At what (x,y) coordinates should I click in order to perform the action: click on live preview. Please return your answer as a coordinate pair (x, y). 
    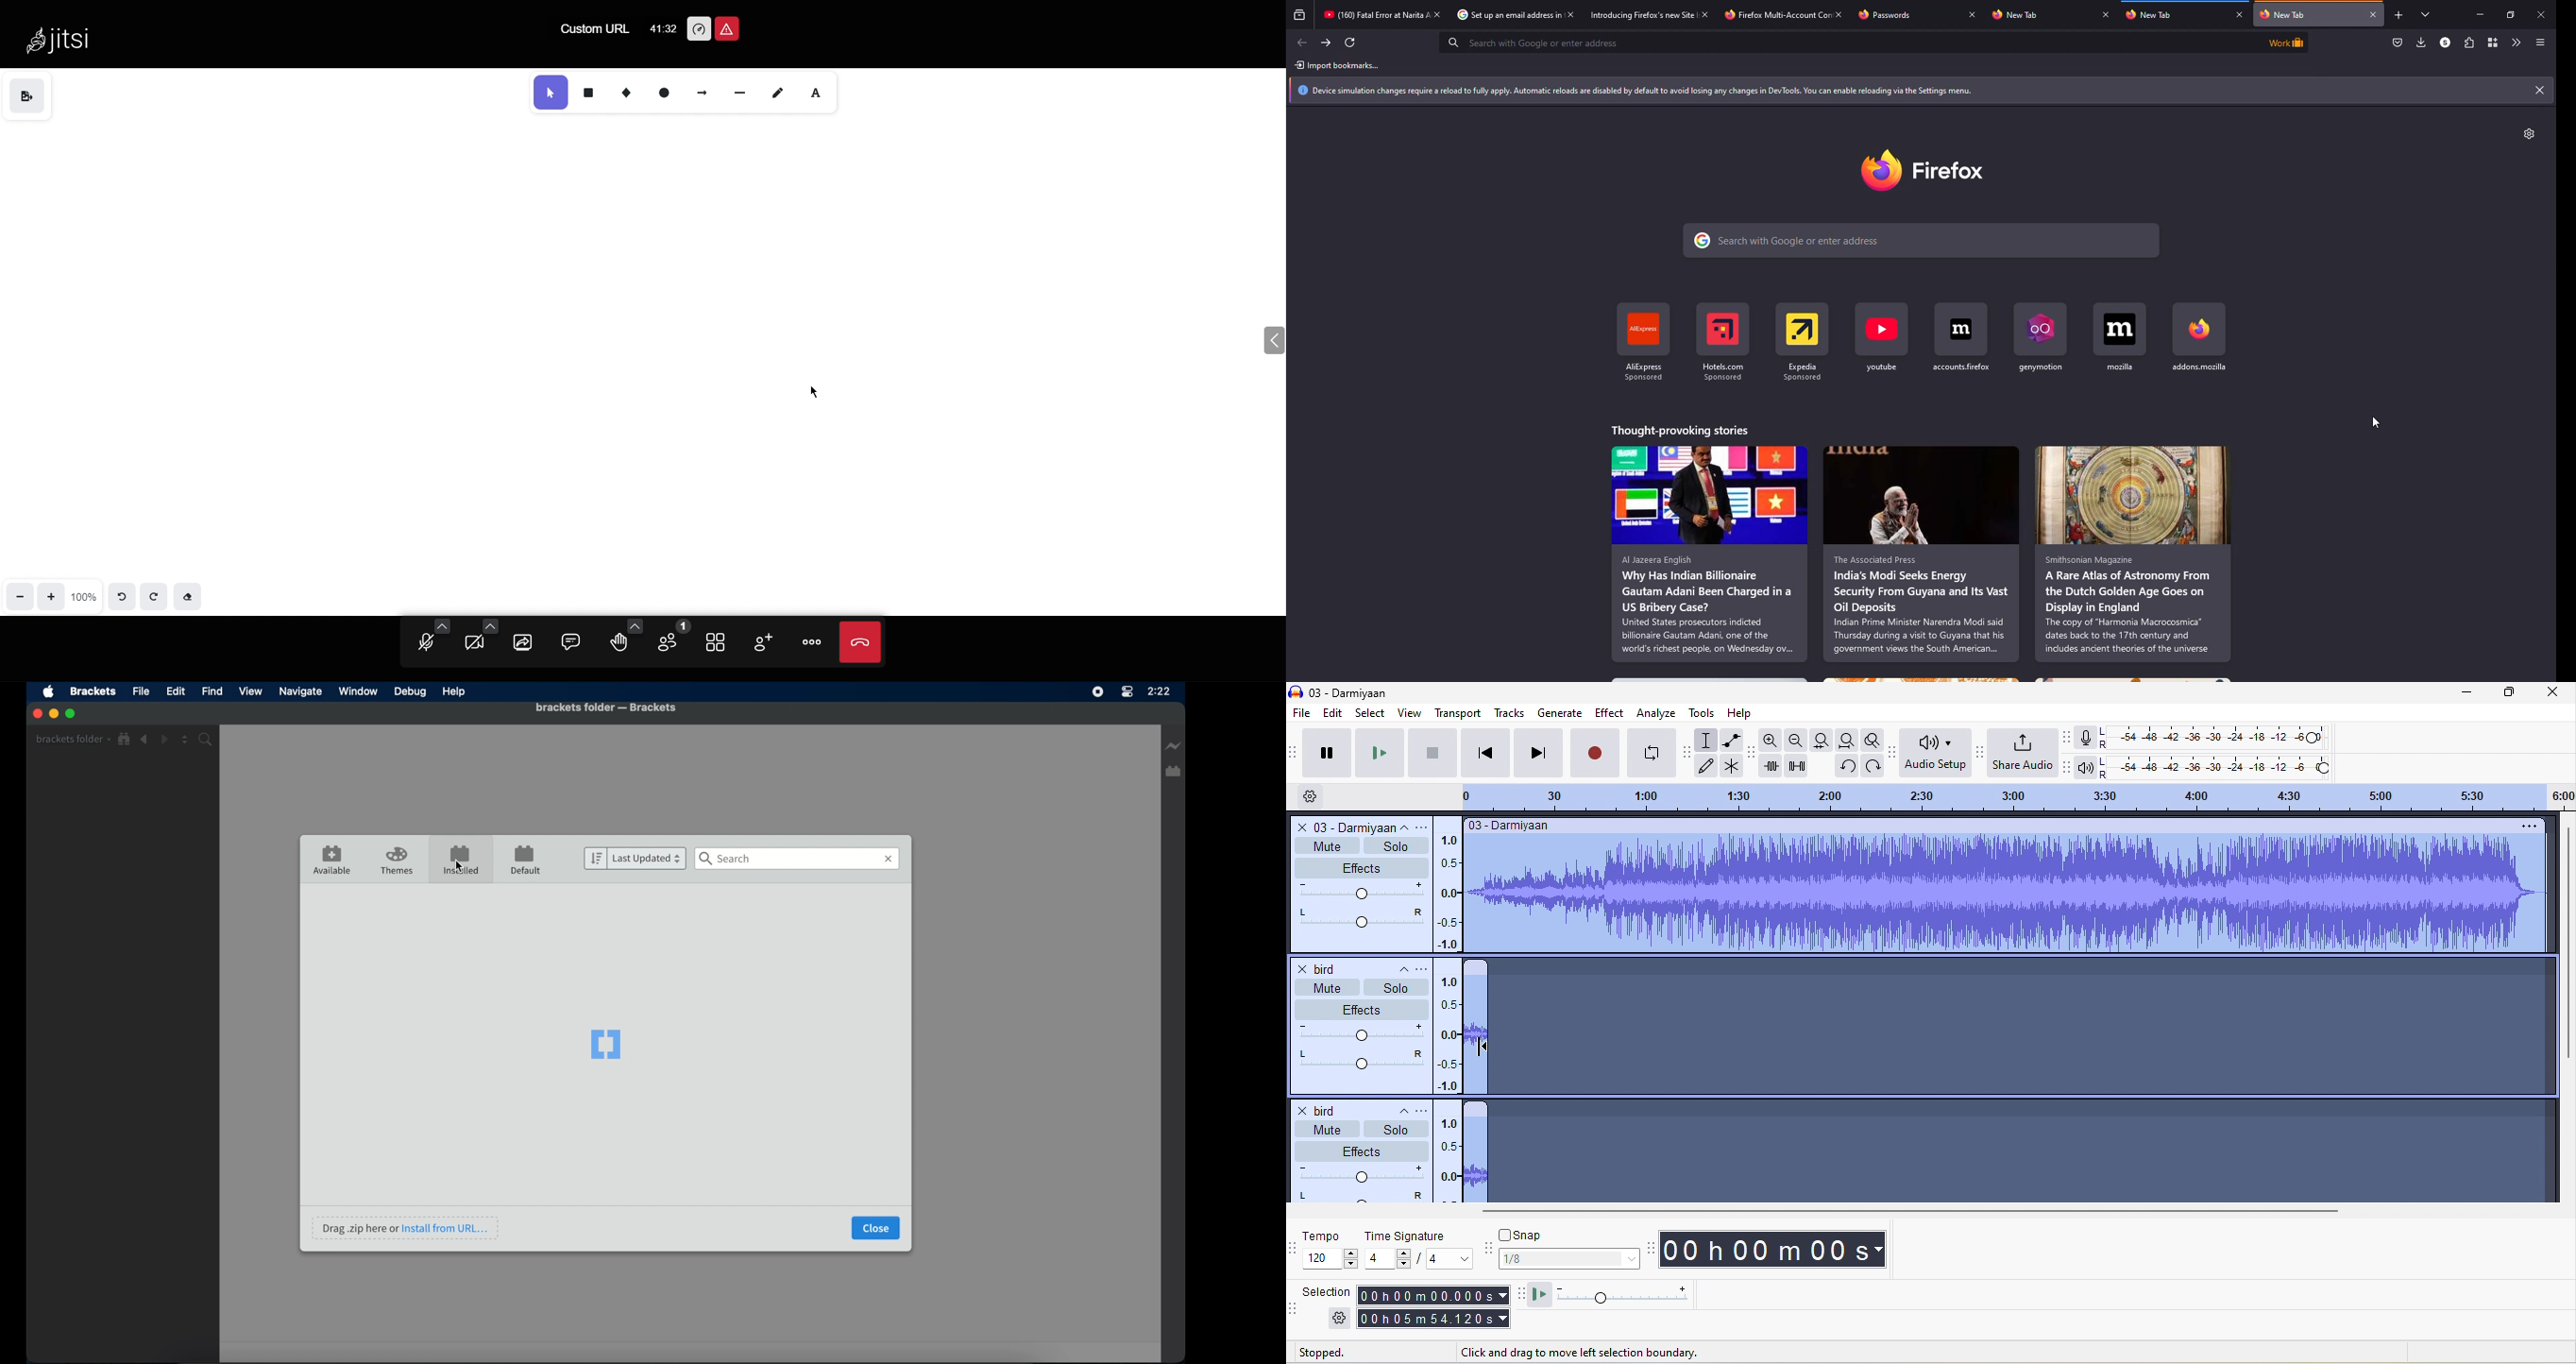
    Looking at the image, I should click on (1172, 746).